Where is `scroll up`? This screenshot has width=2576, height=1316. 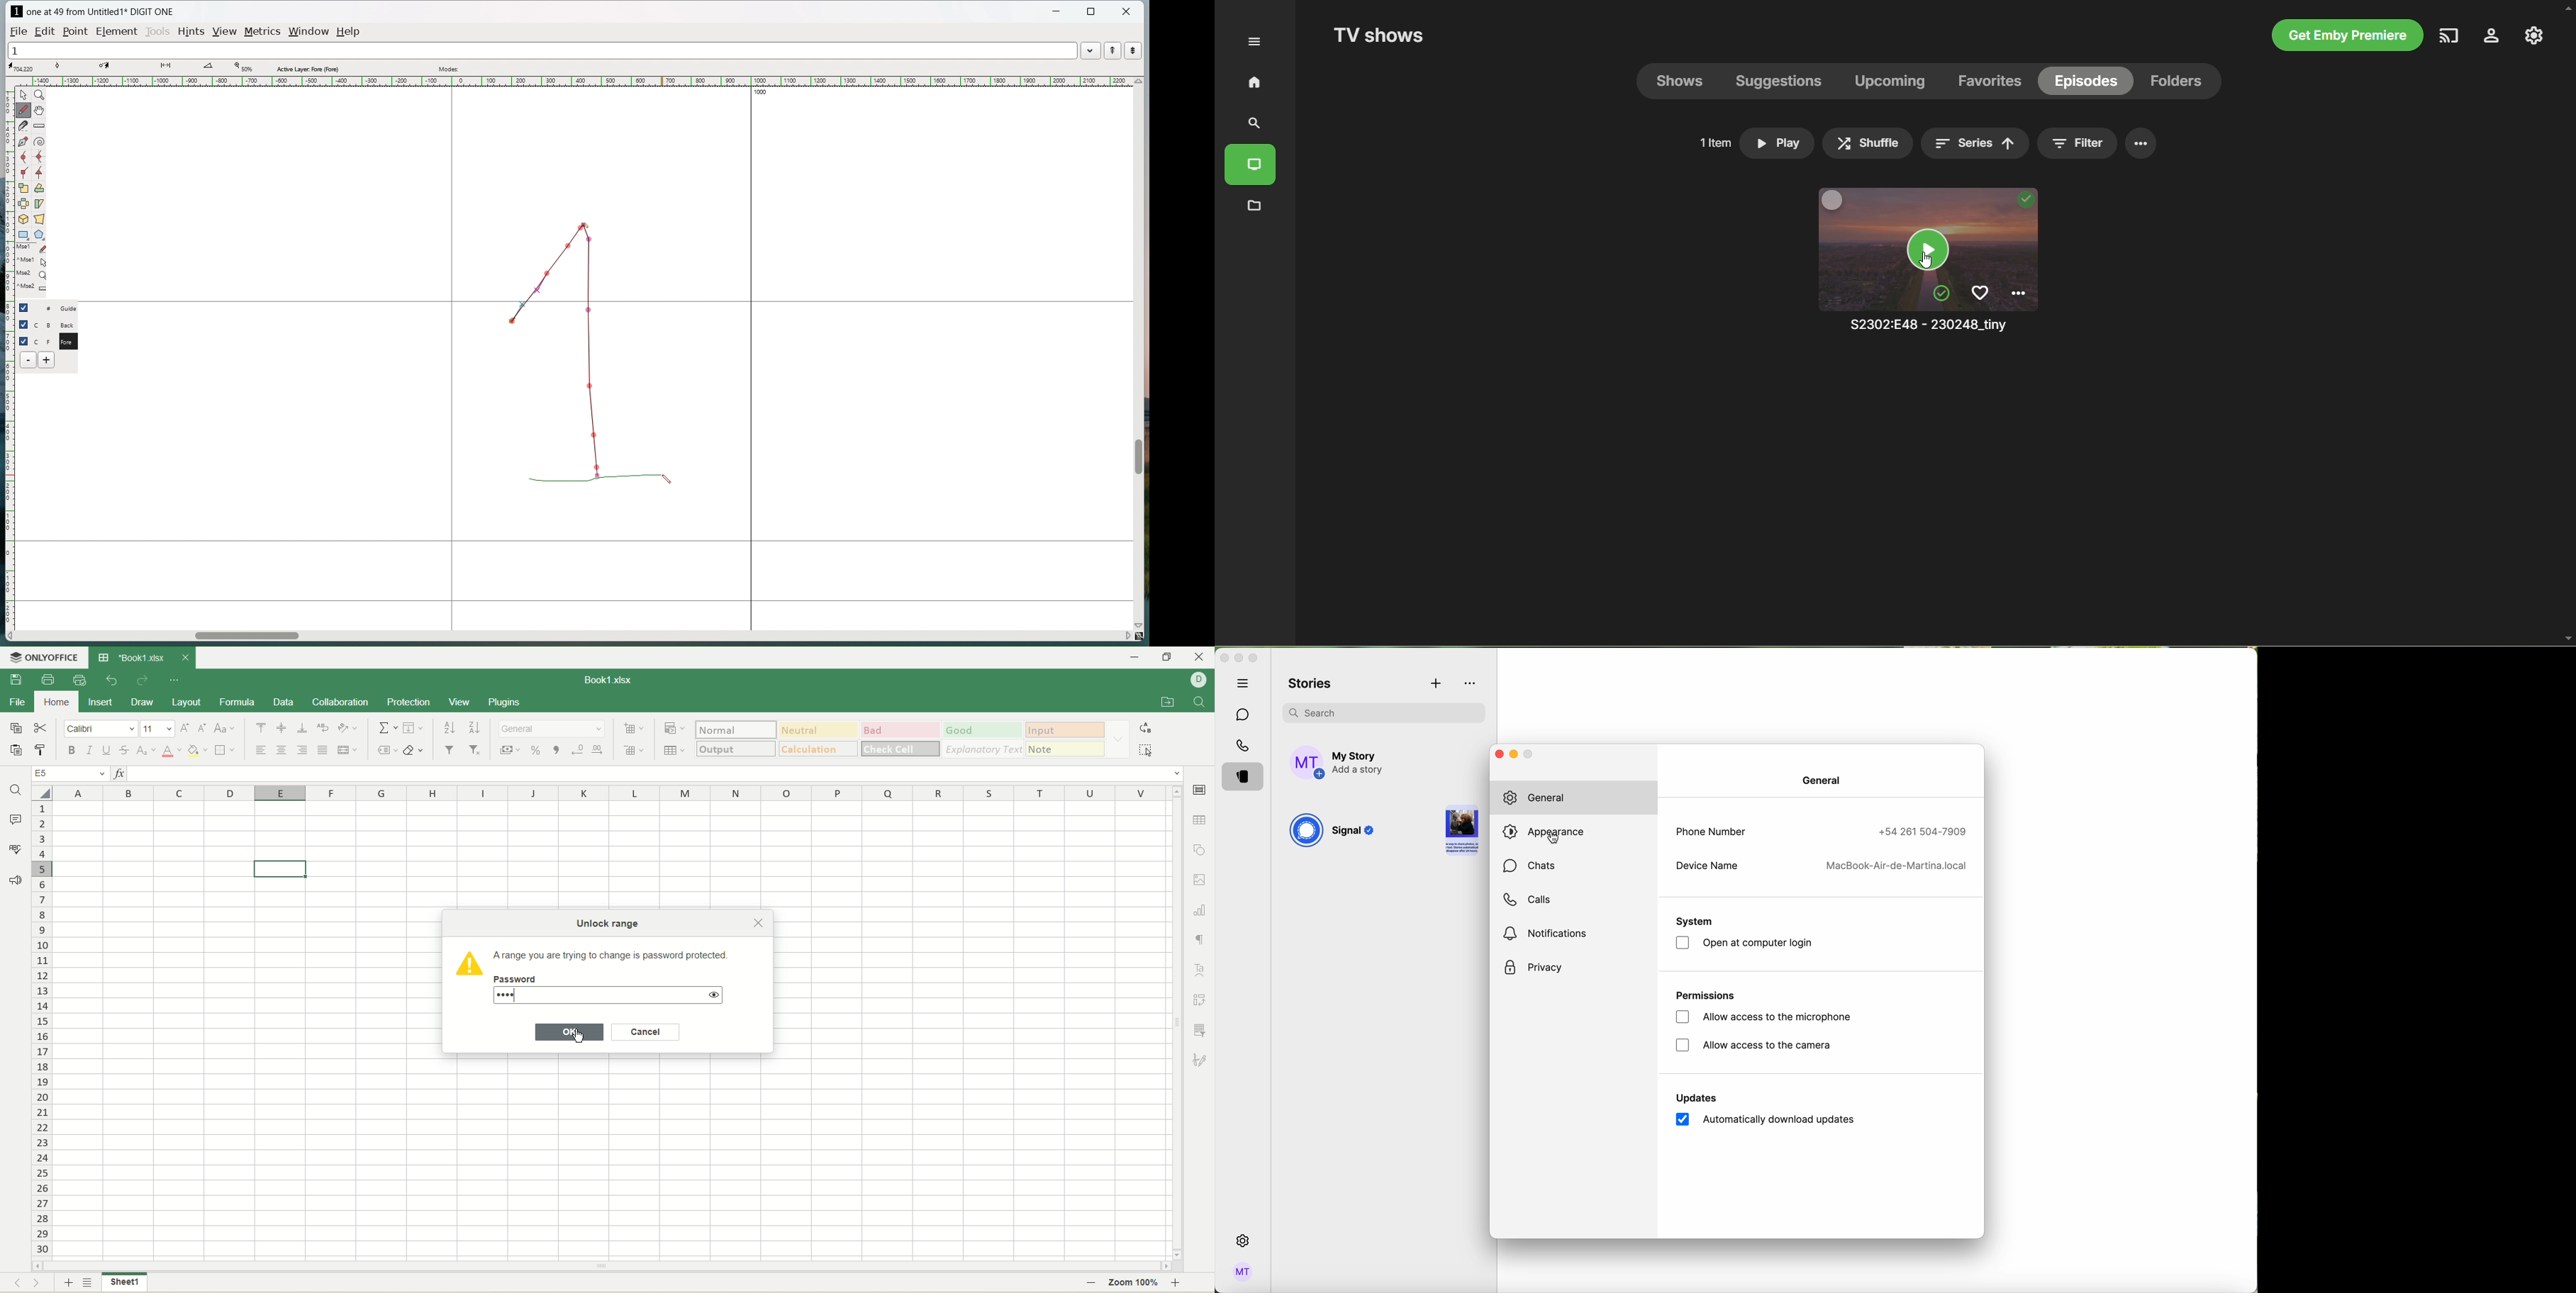
scroll up is located at coordinates (1138, 81).